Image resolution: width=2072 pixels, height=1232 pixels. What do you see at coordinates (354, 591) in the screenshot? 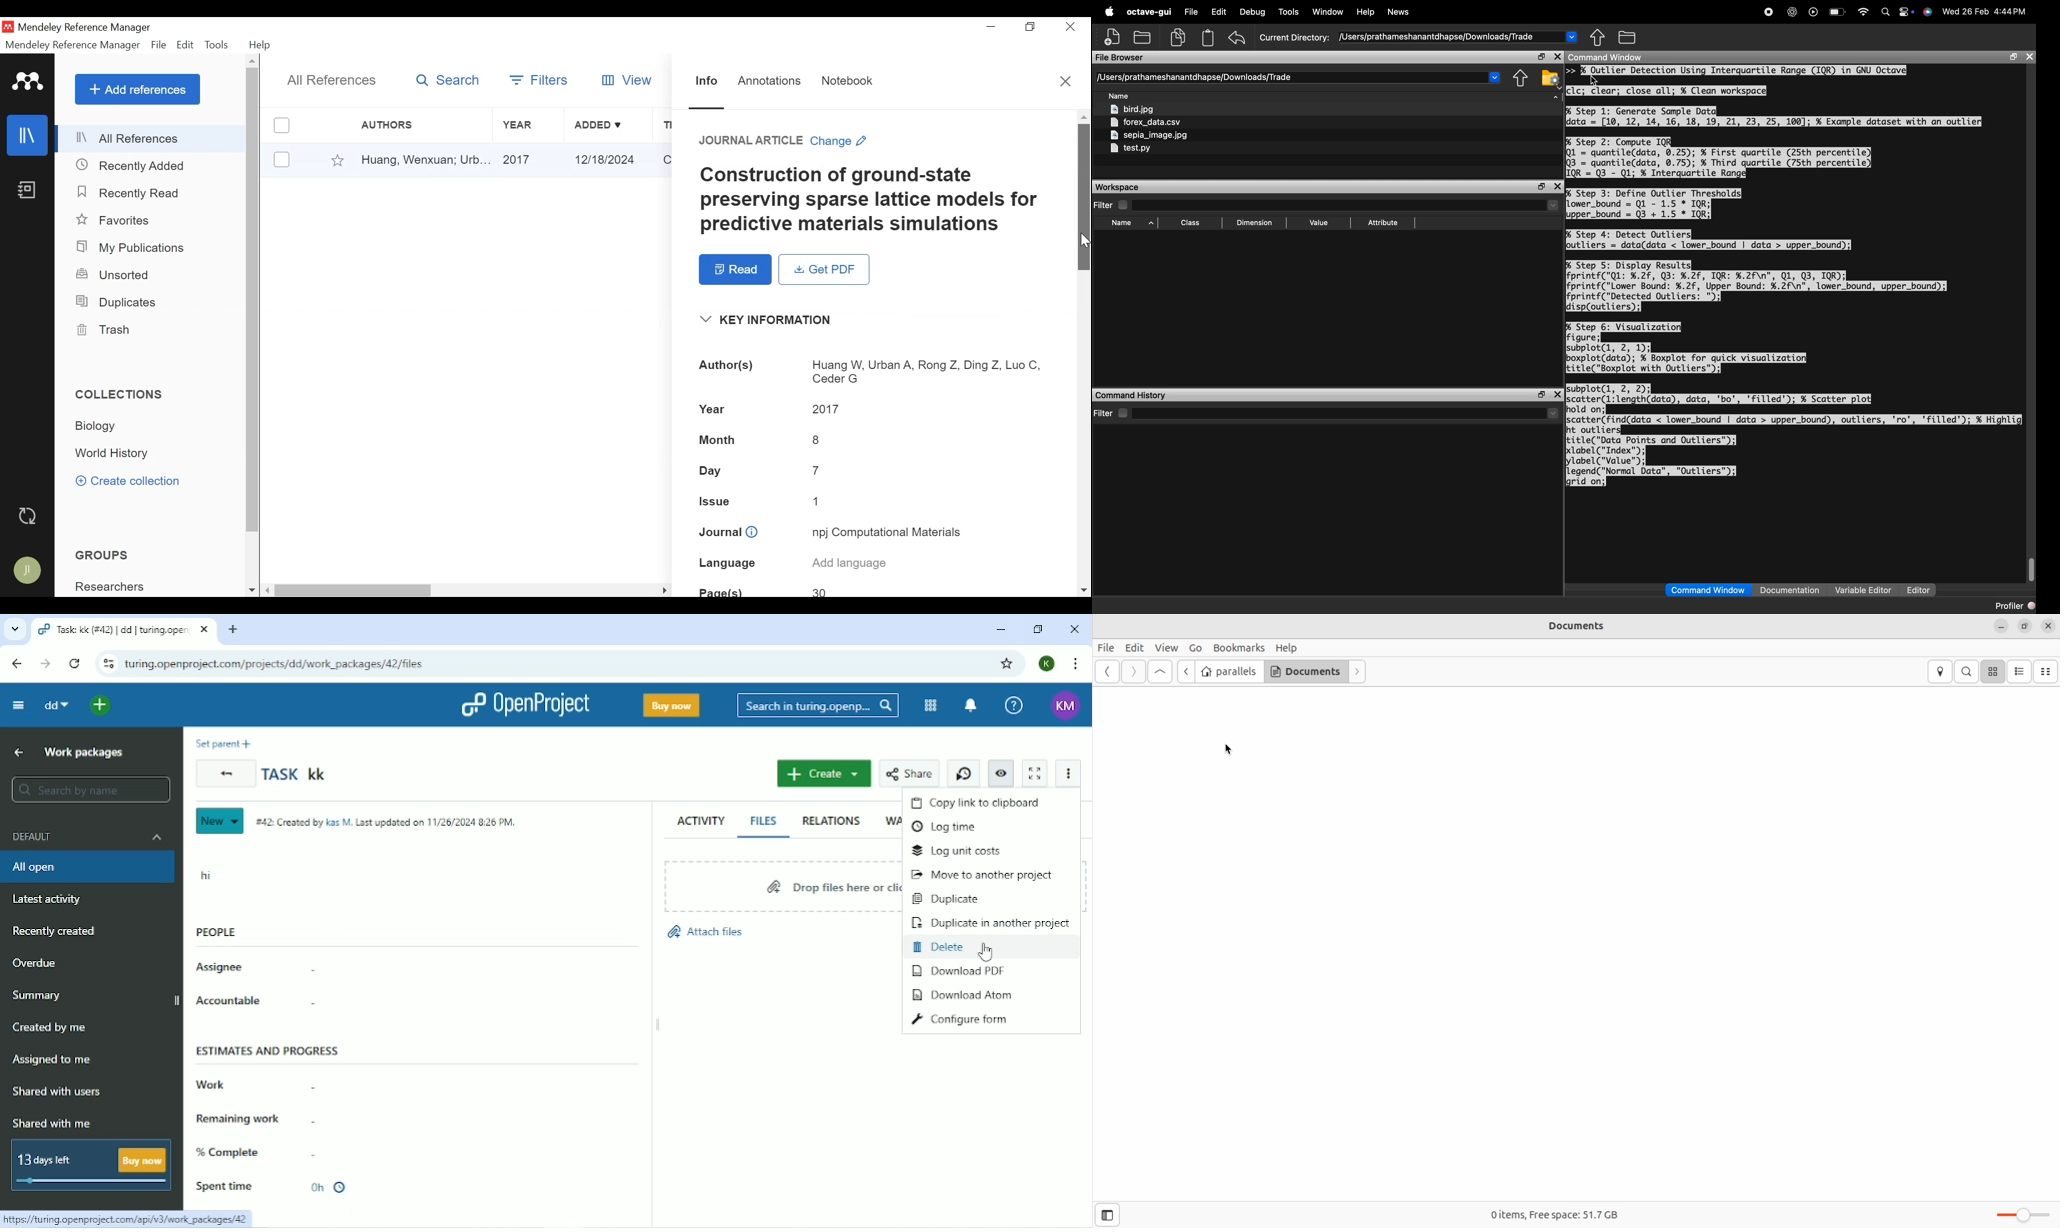
I see `Vertical Scroll bar` at bounding box center [354, 591].